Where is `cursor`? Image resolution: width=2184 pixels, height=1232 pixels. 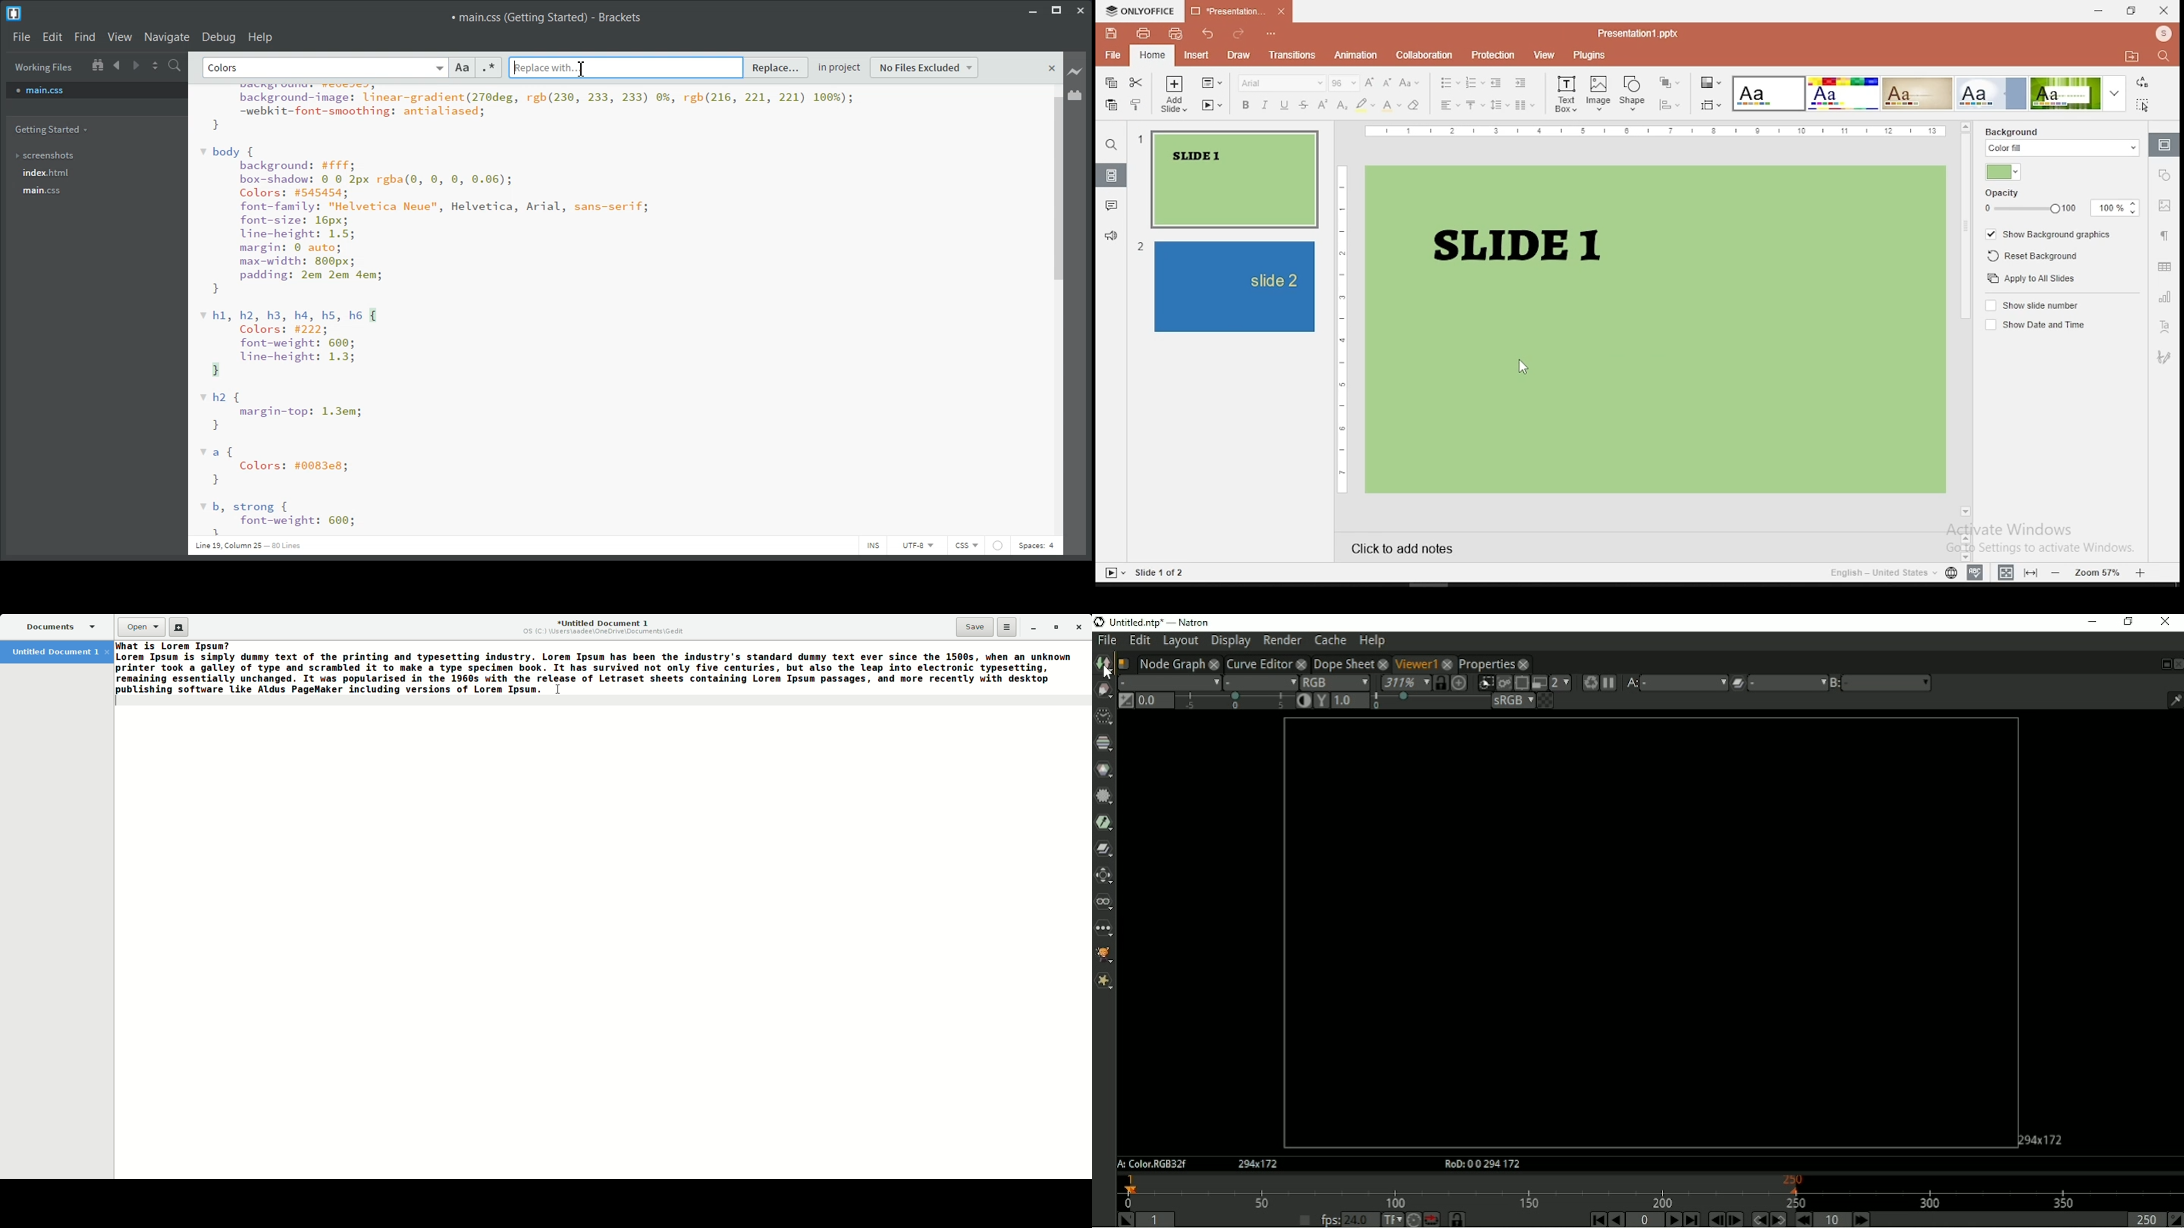
cursor is located at coordinates (1521, 366).